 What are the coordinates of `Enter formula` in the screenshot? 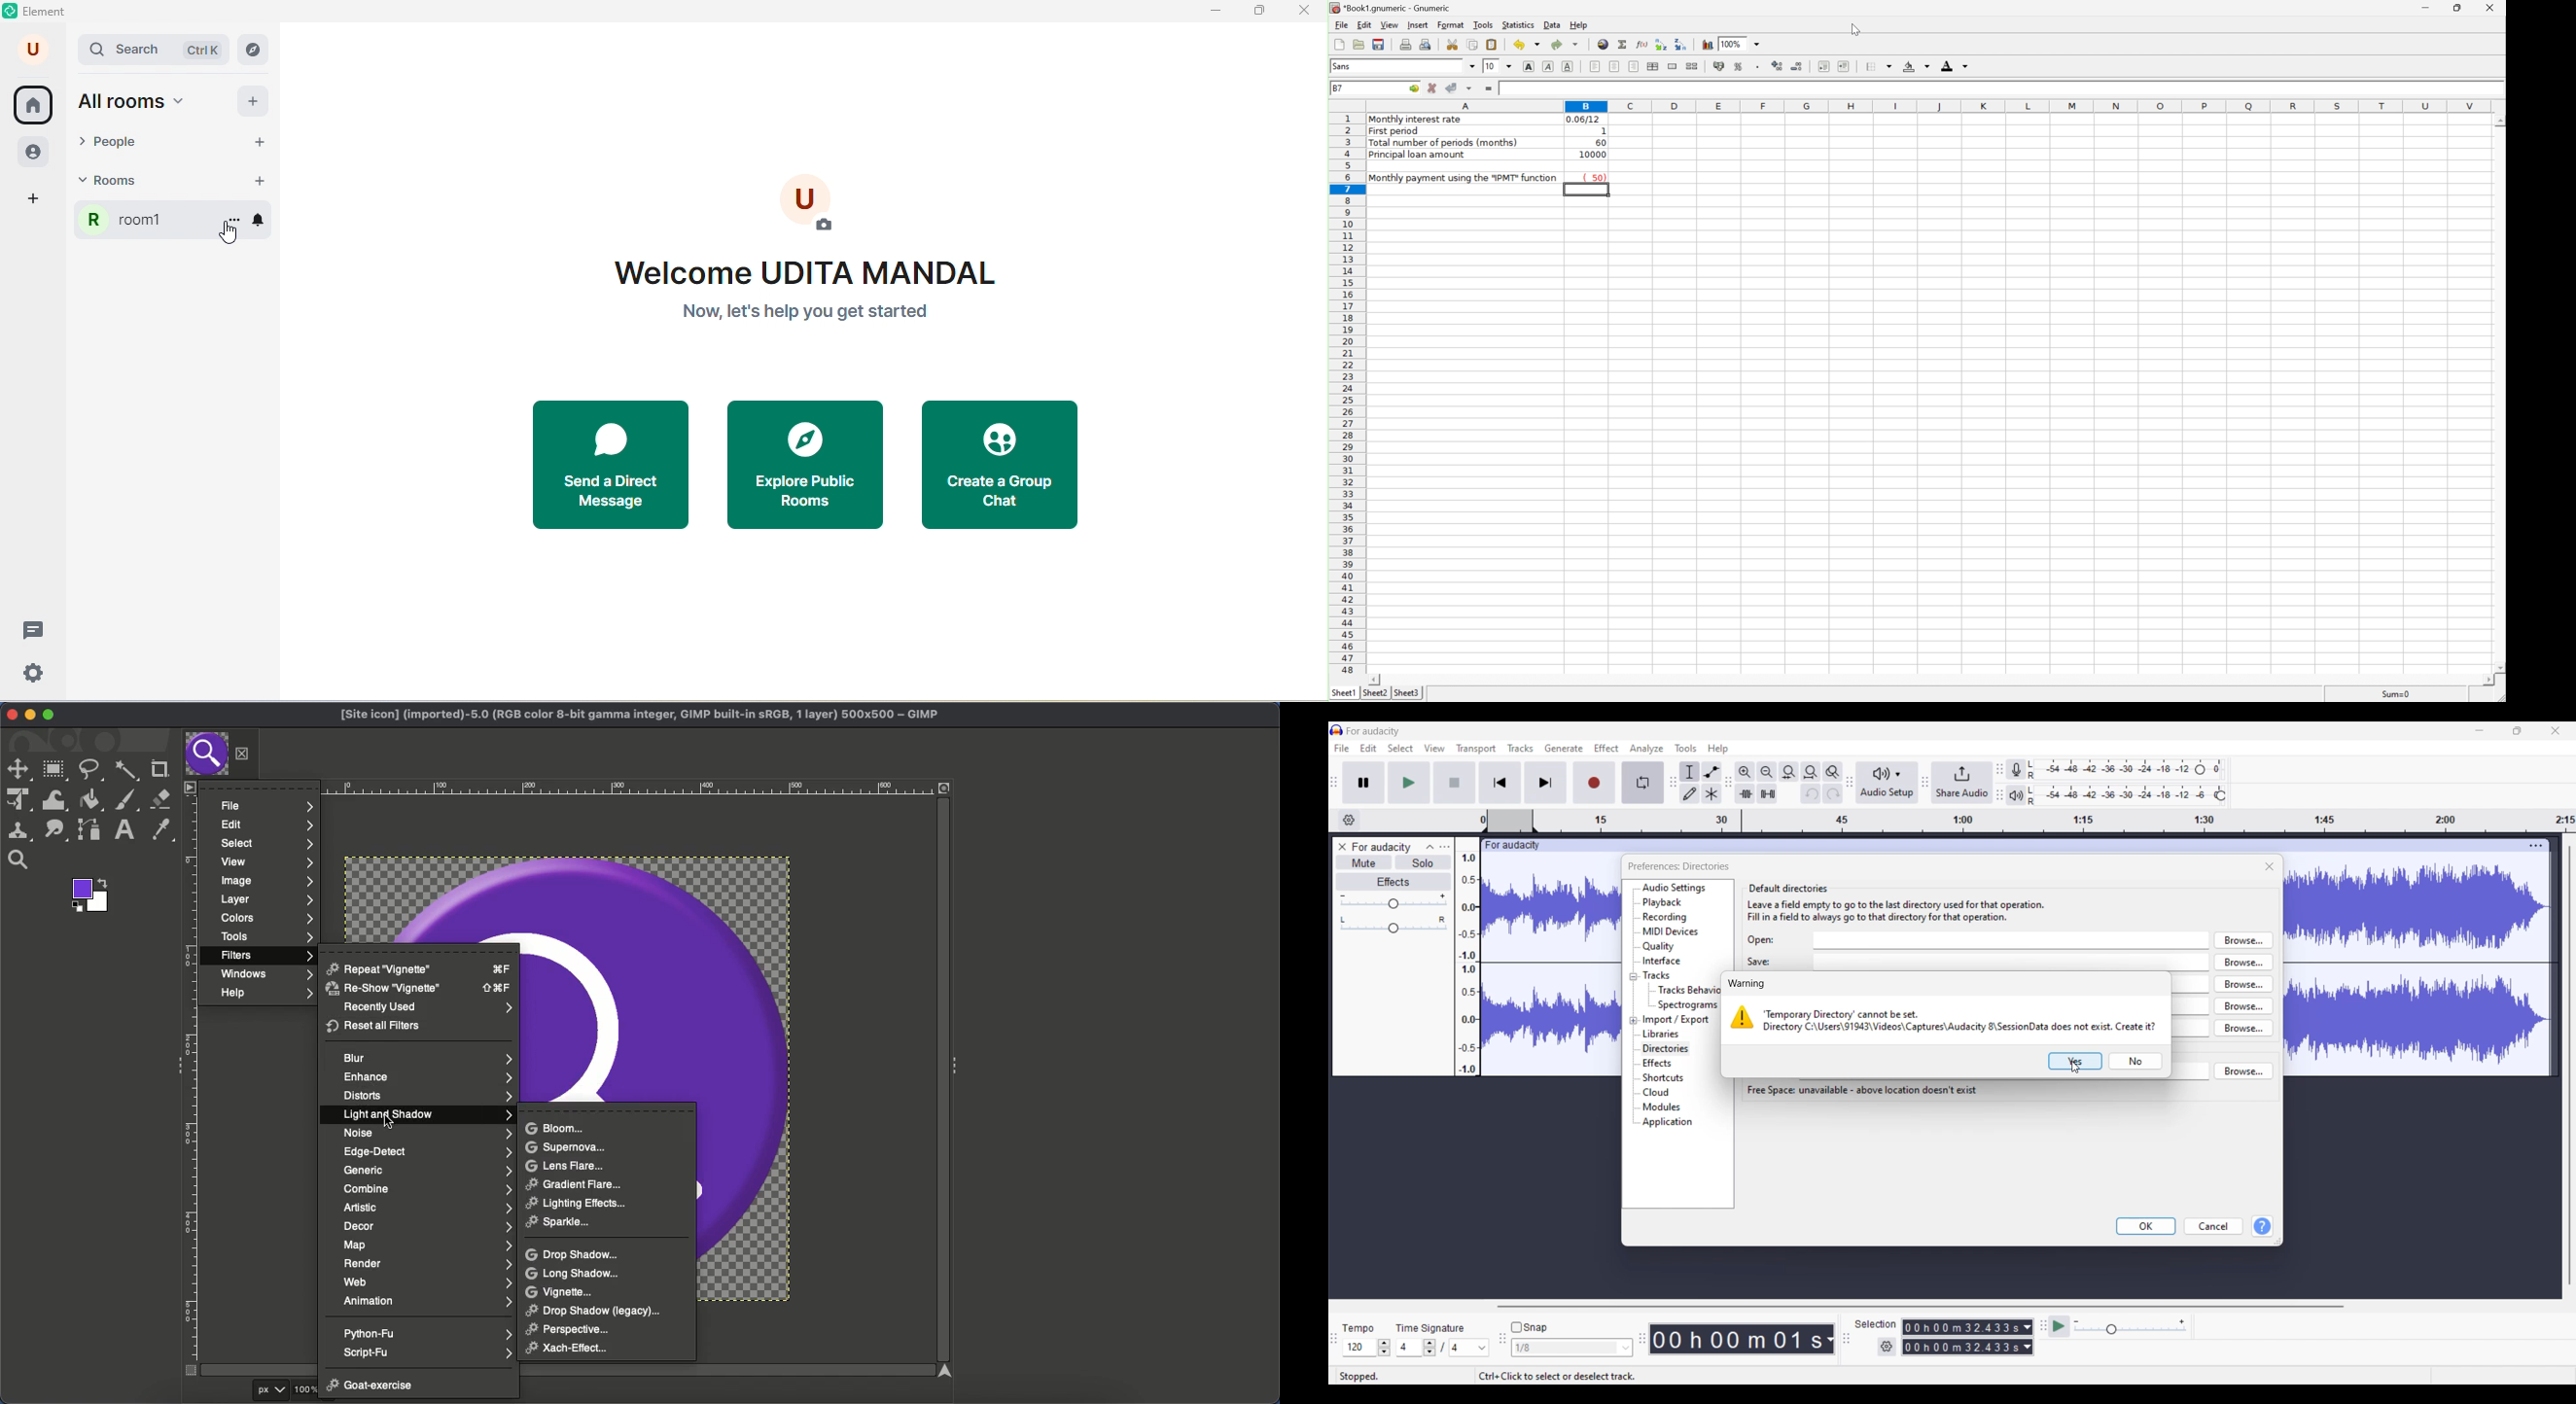 It's located at (1488, 88).